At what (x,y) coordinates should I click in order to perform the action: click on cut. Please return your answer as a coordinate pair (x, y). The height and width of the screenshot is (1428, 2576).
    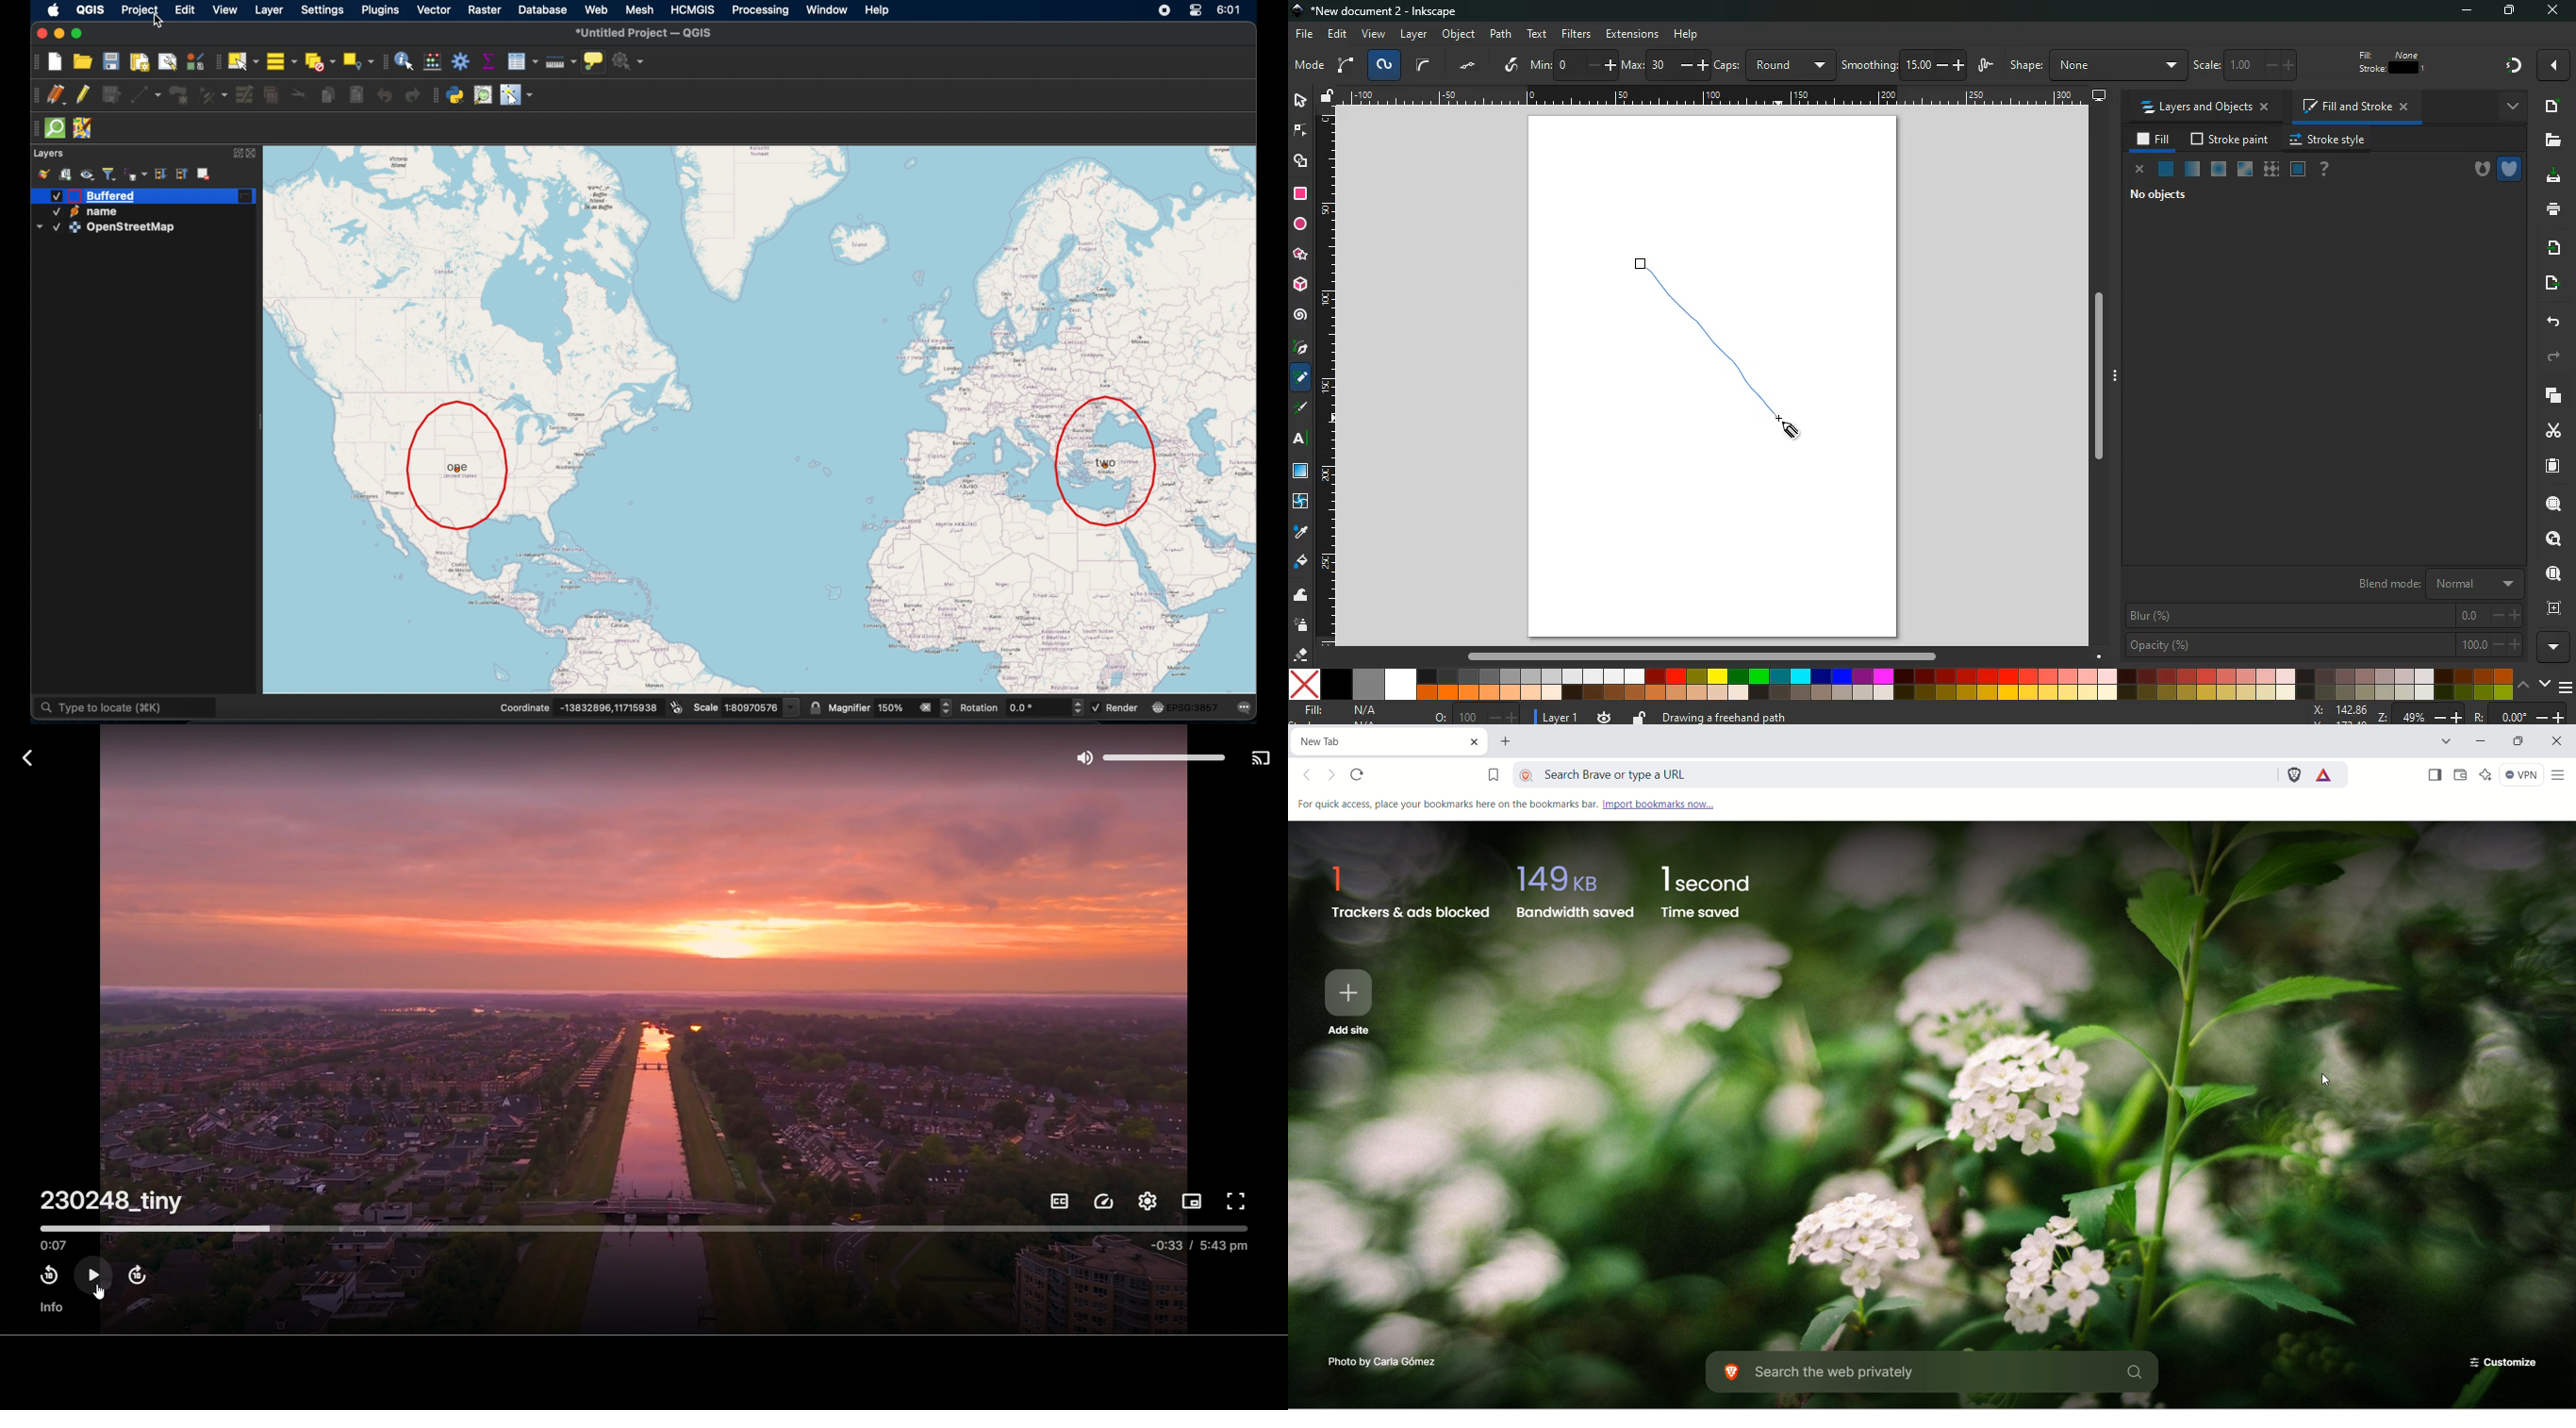
    Looking at the image, I should click on (2551, 431).